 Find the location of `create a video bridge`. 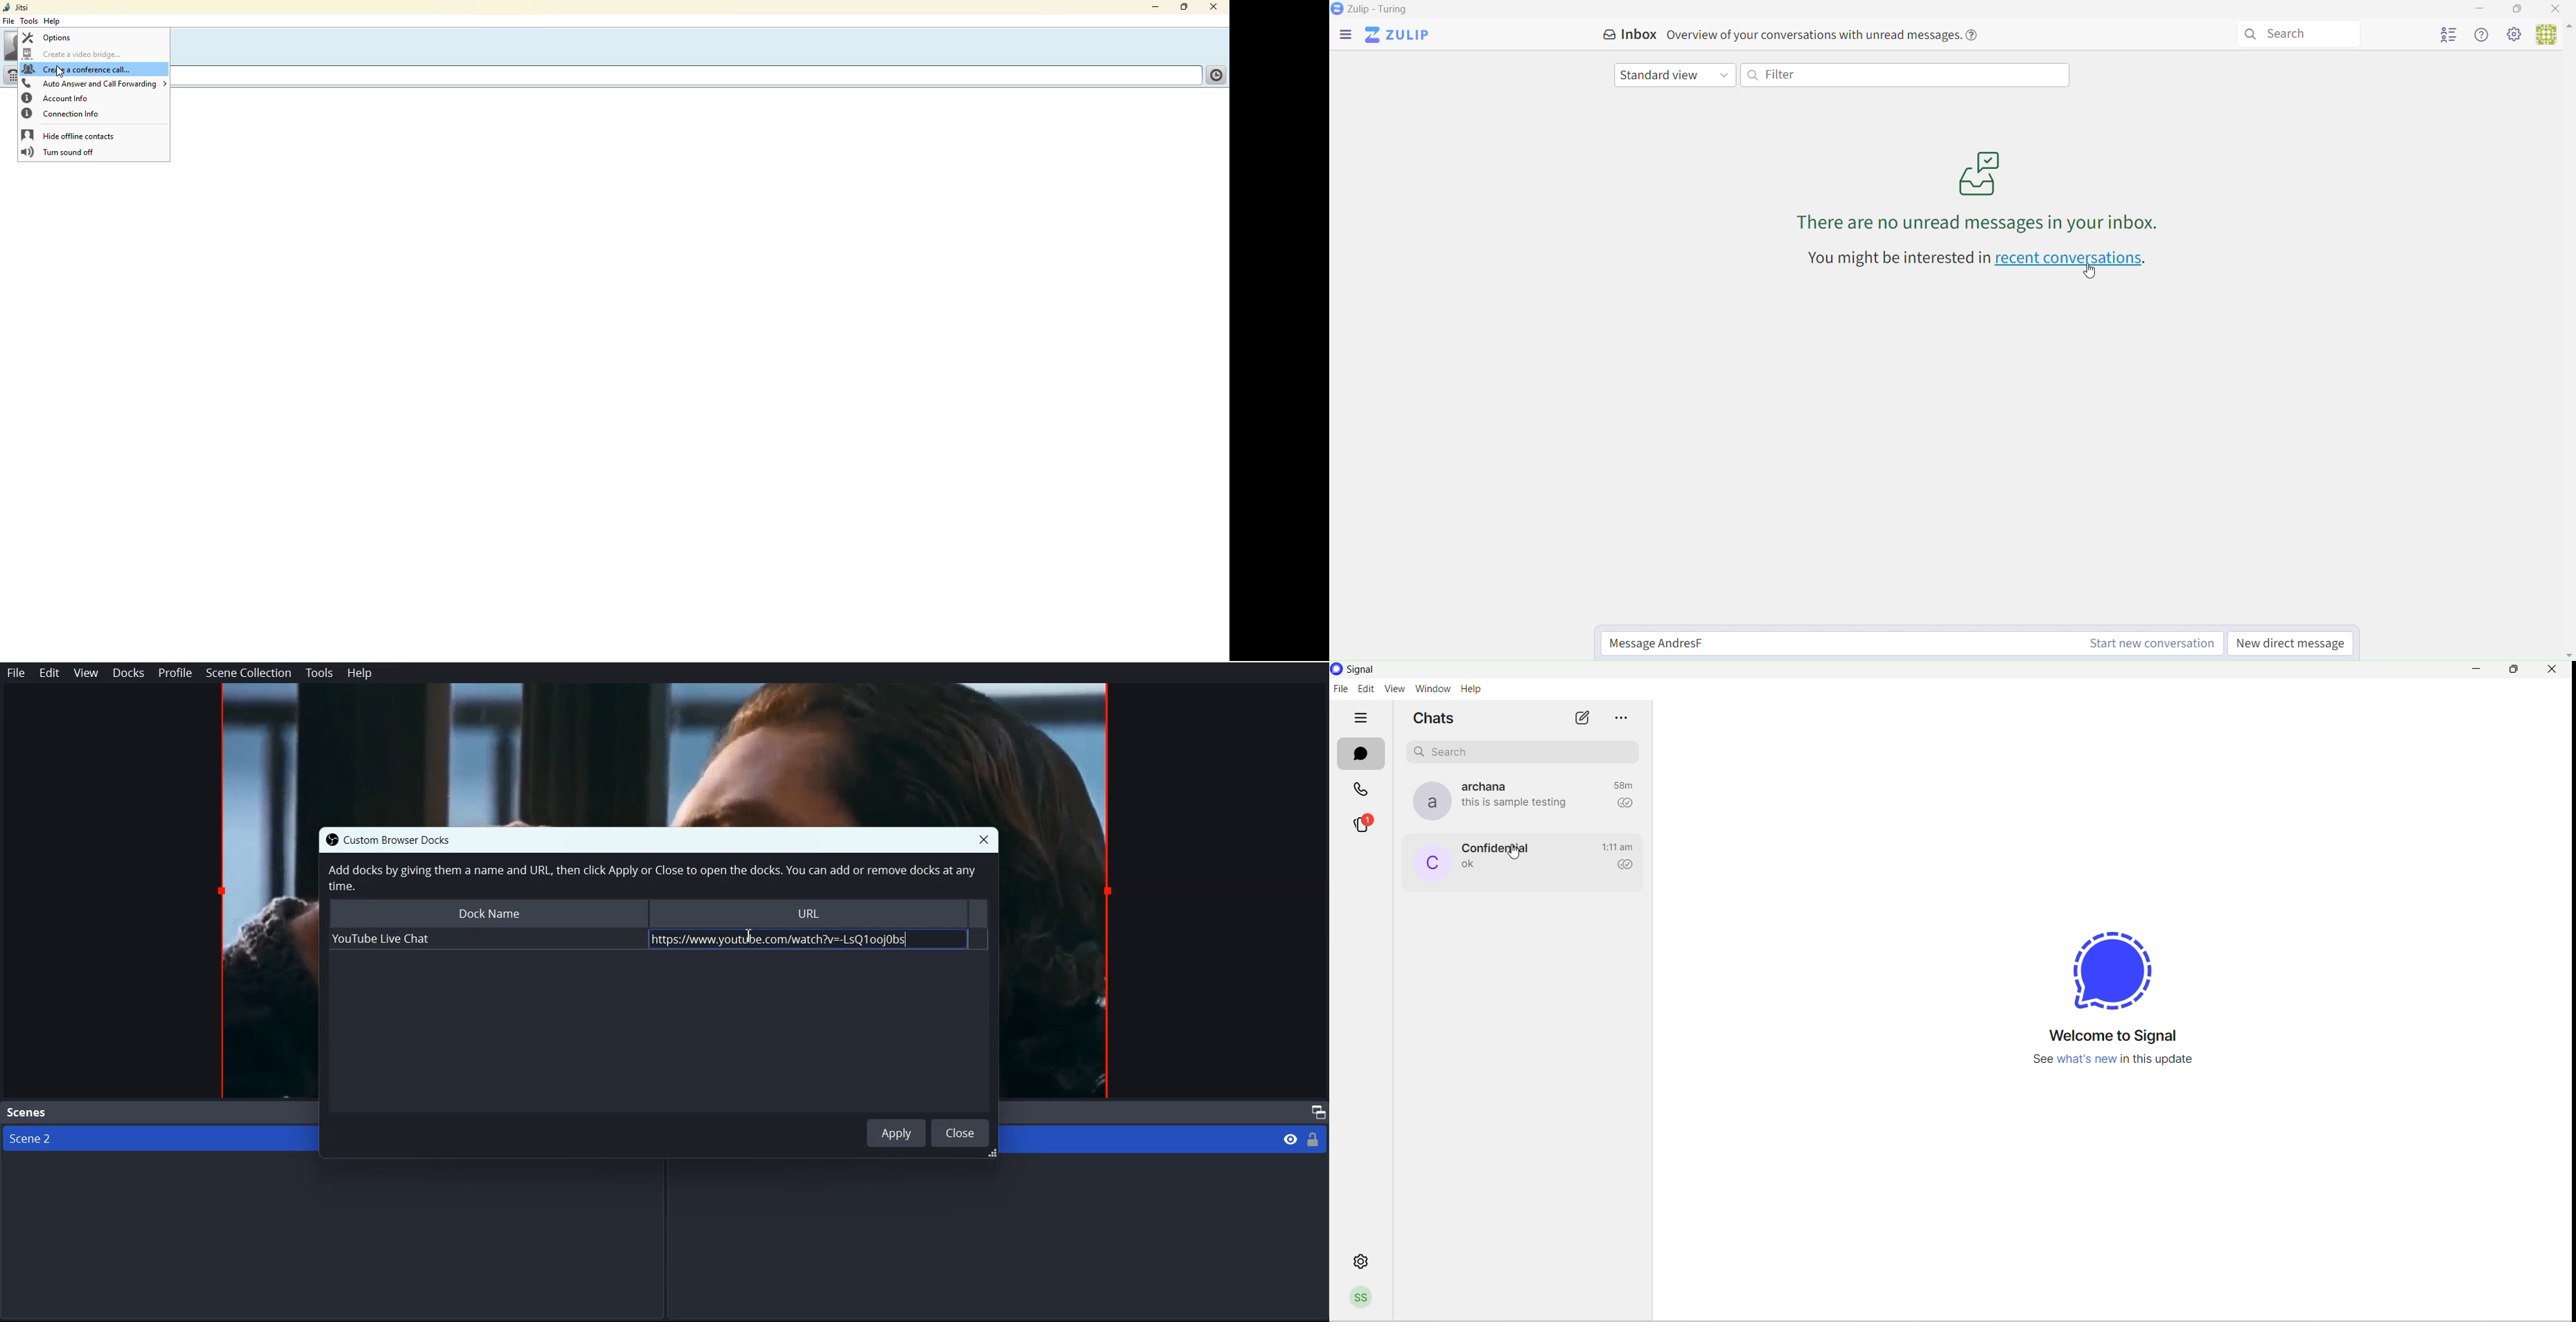

create a video bridge is located at coordinates (74, 54).